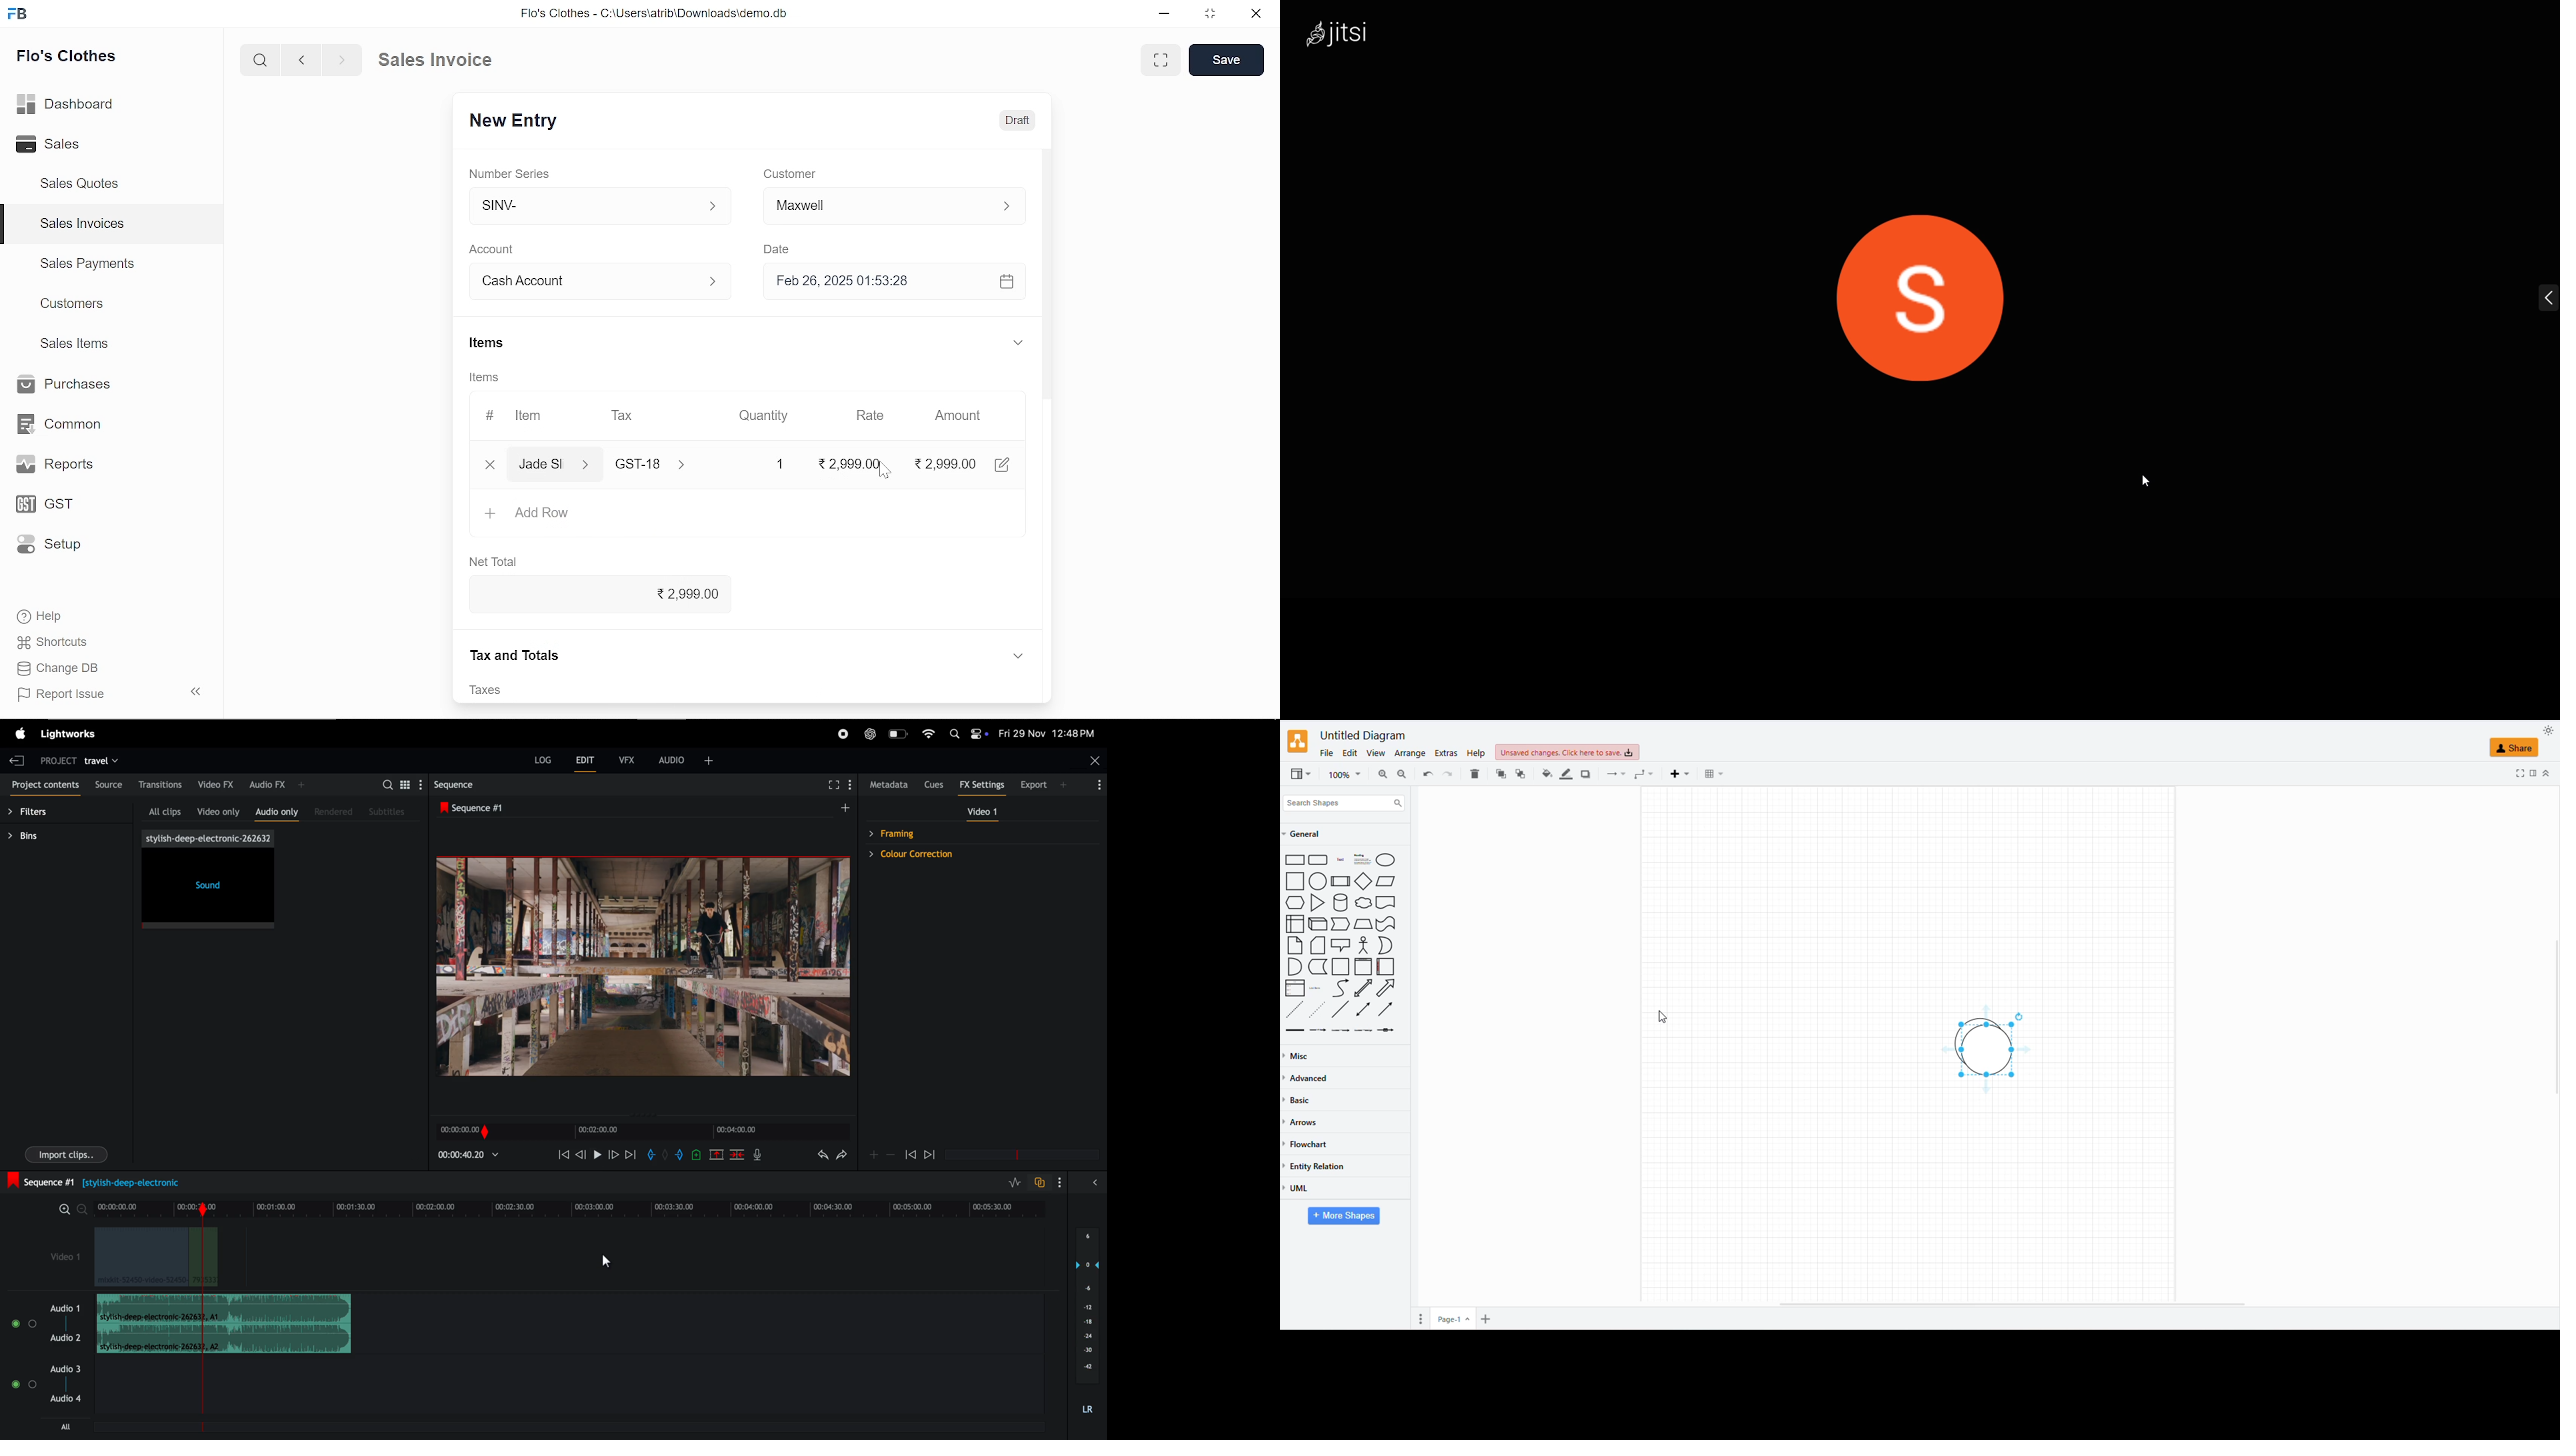 Image resolution: width=2576 pixels, height=1456 pixels. I want to click on hide, so click(197, 689).